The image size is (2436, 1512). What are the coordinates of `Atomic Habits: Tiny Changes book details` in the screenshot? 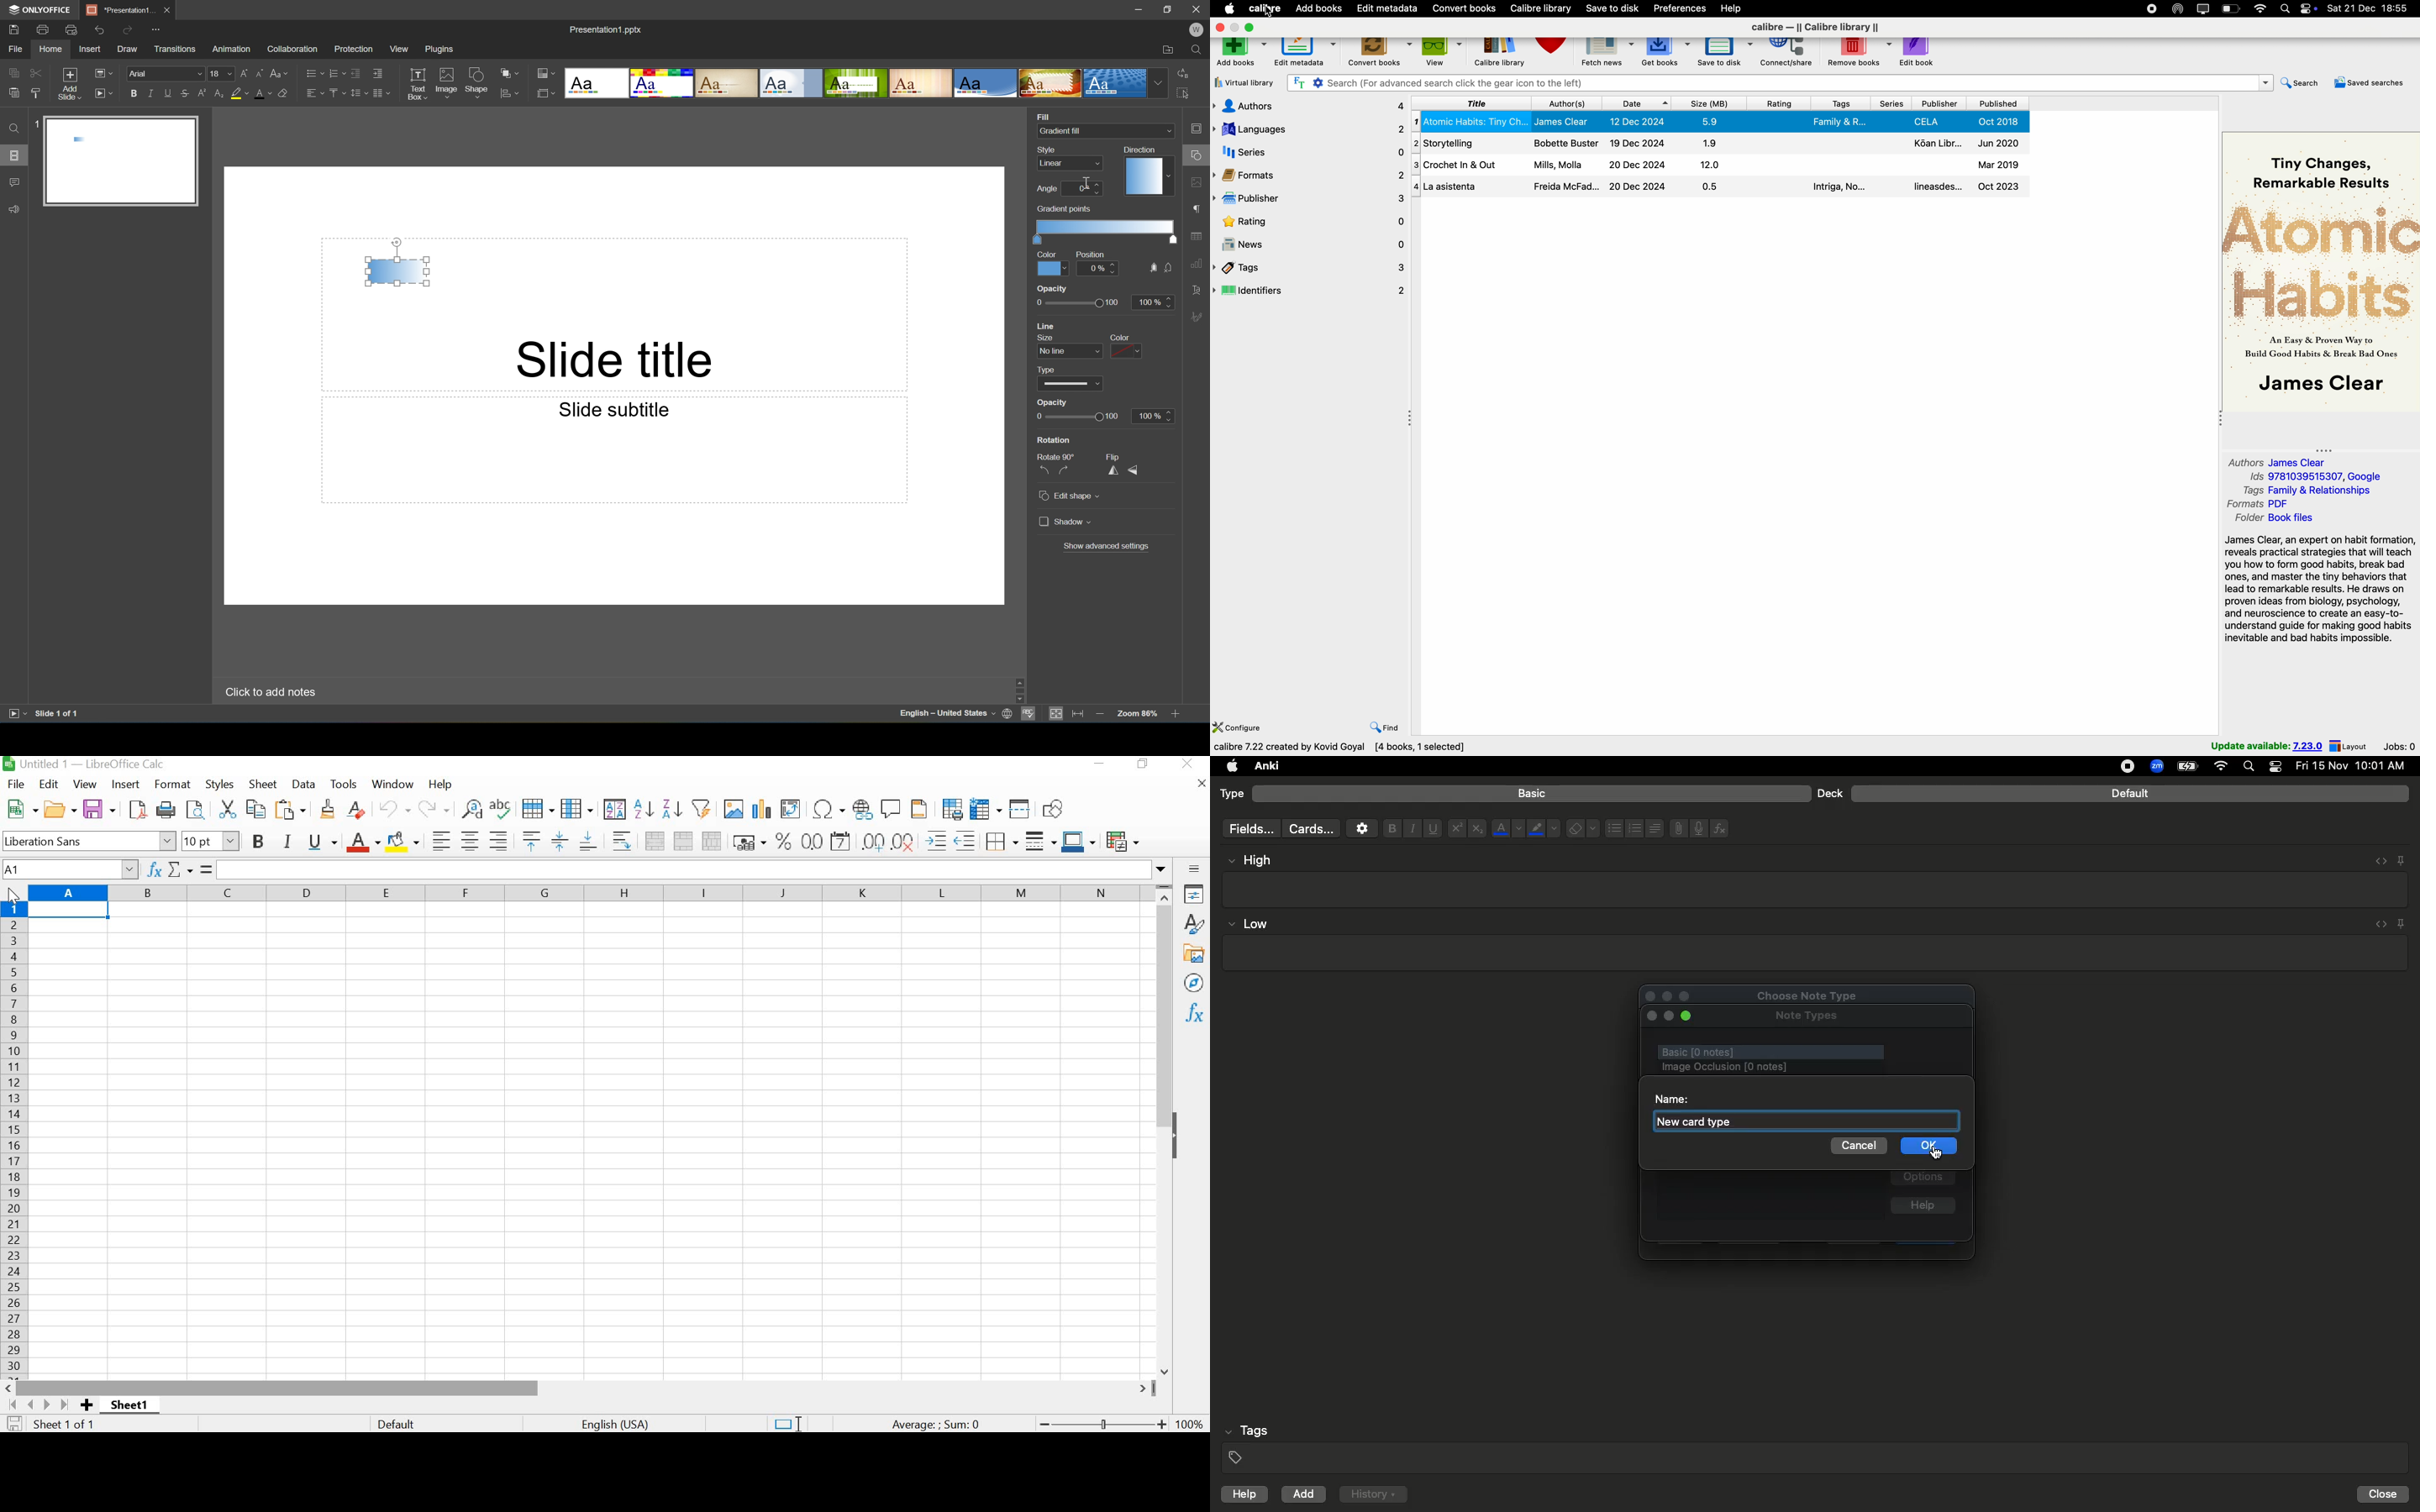 It's located at (1721, 122).